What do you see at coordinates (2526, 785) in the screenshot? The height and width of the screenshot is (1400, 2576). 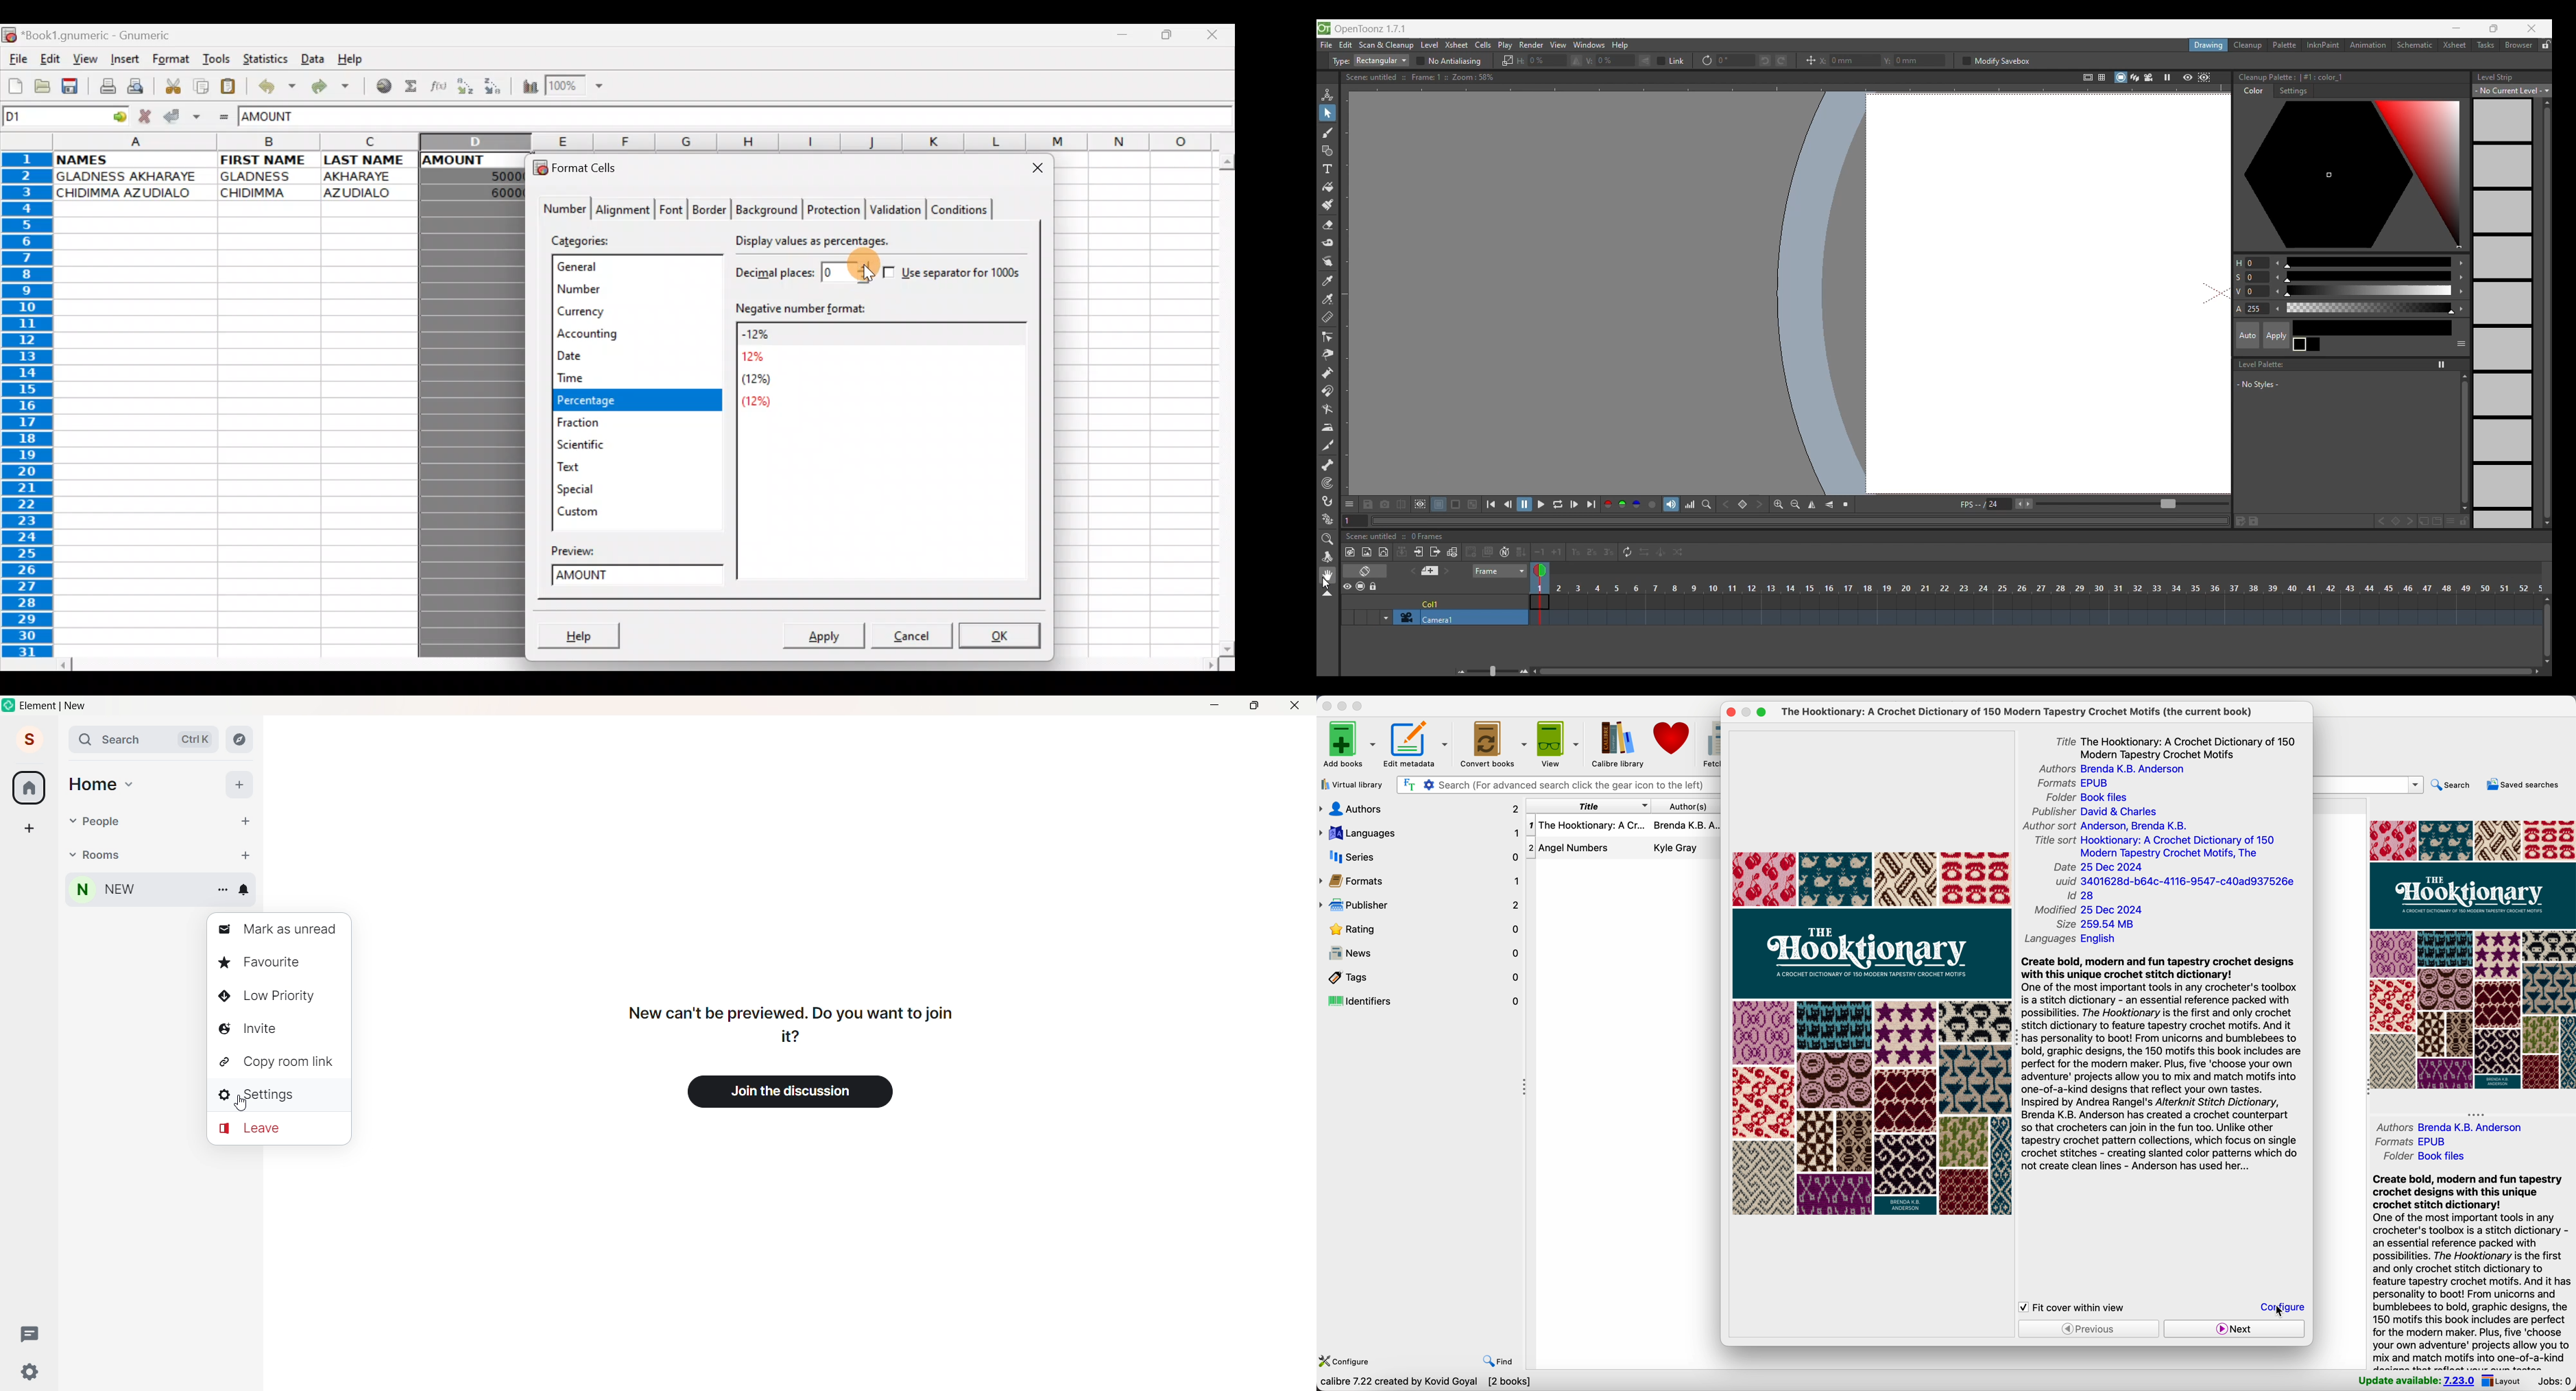 I see `saved searches` at bounding box center [2526, 785].